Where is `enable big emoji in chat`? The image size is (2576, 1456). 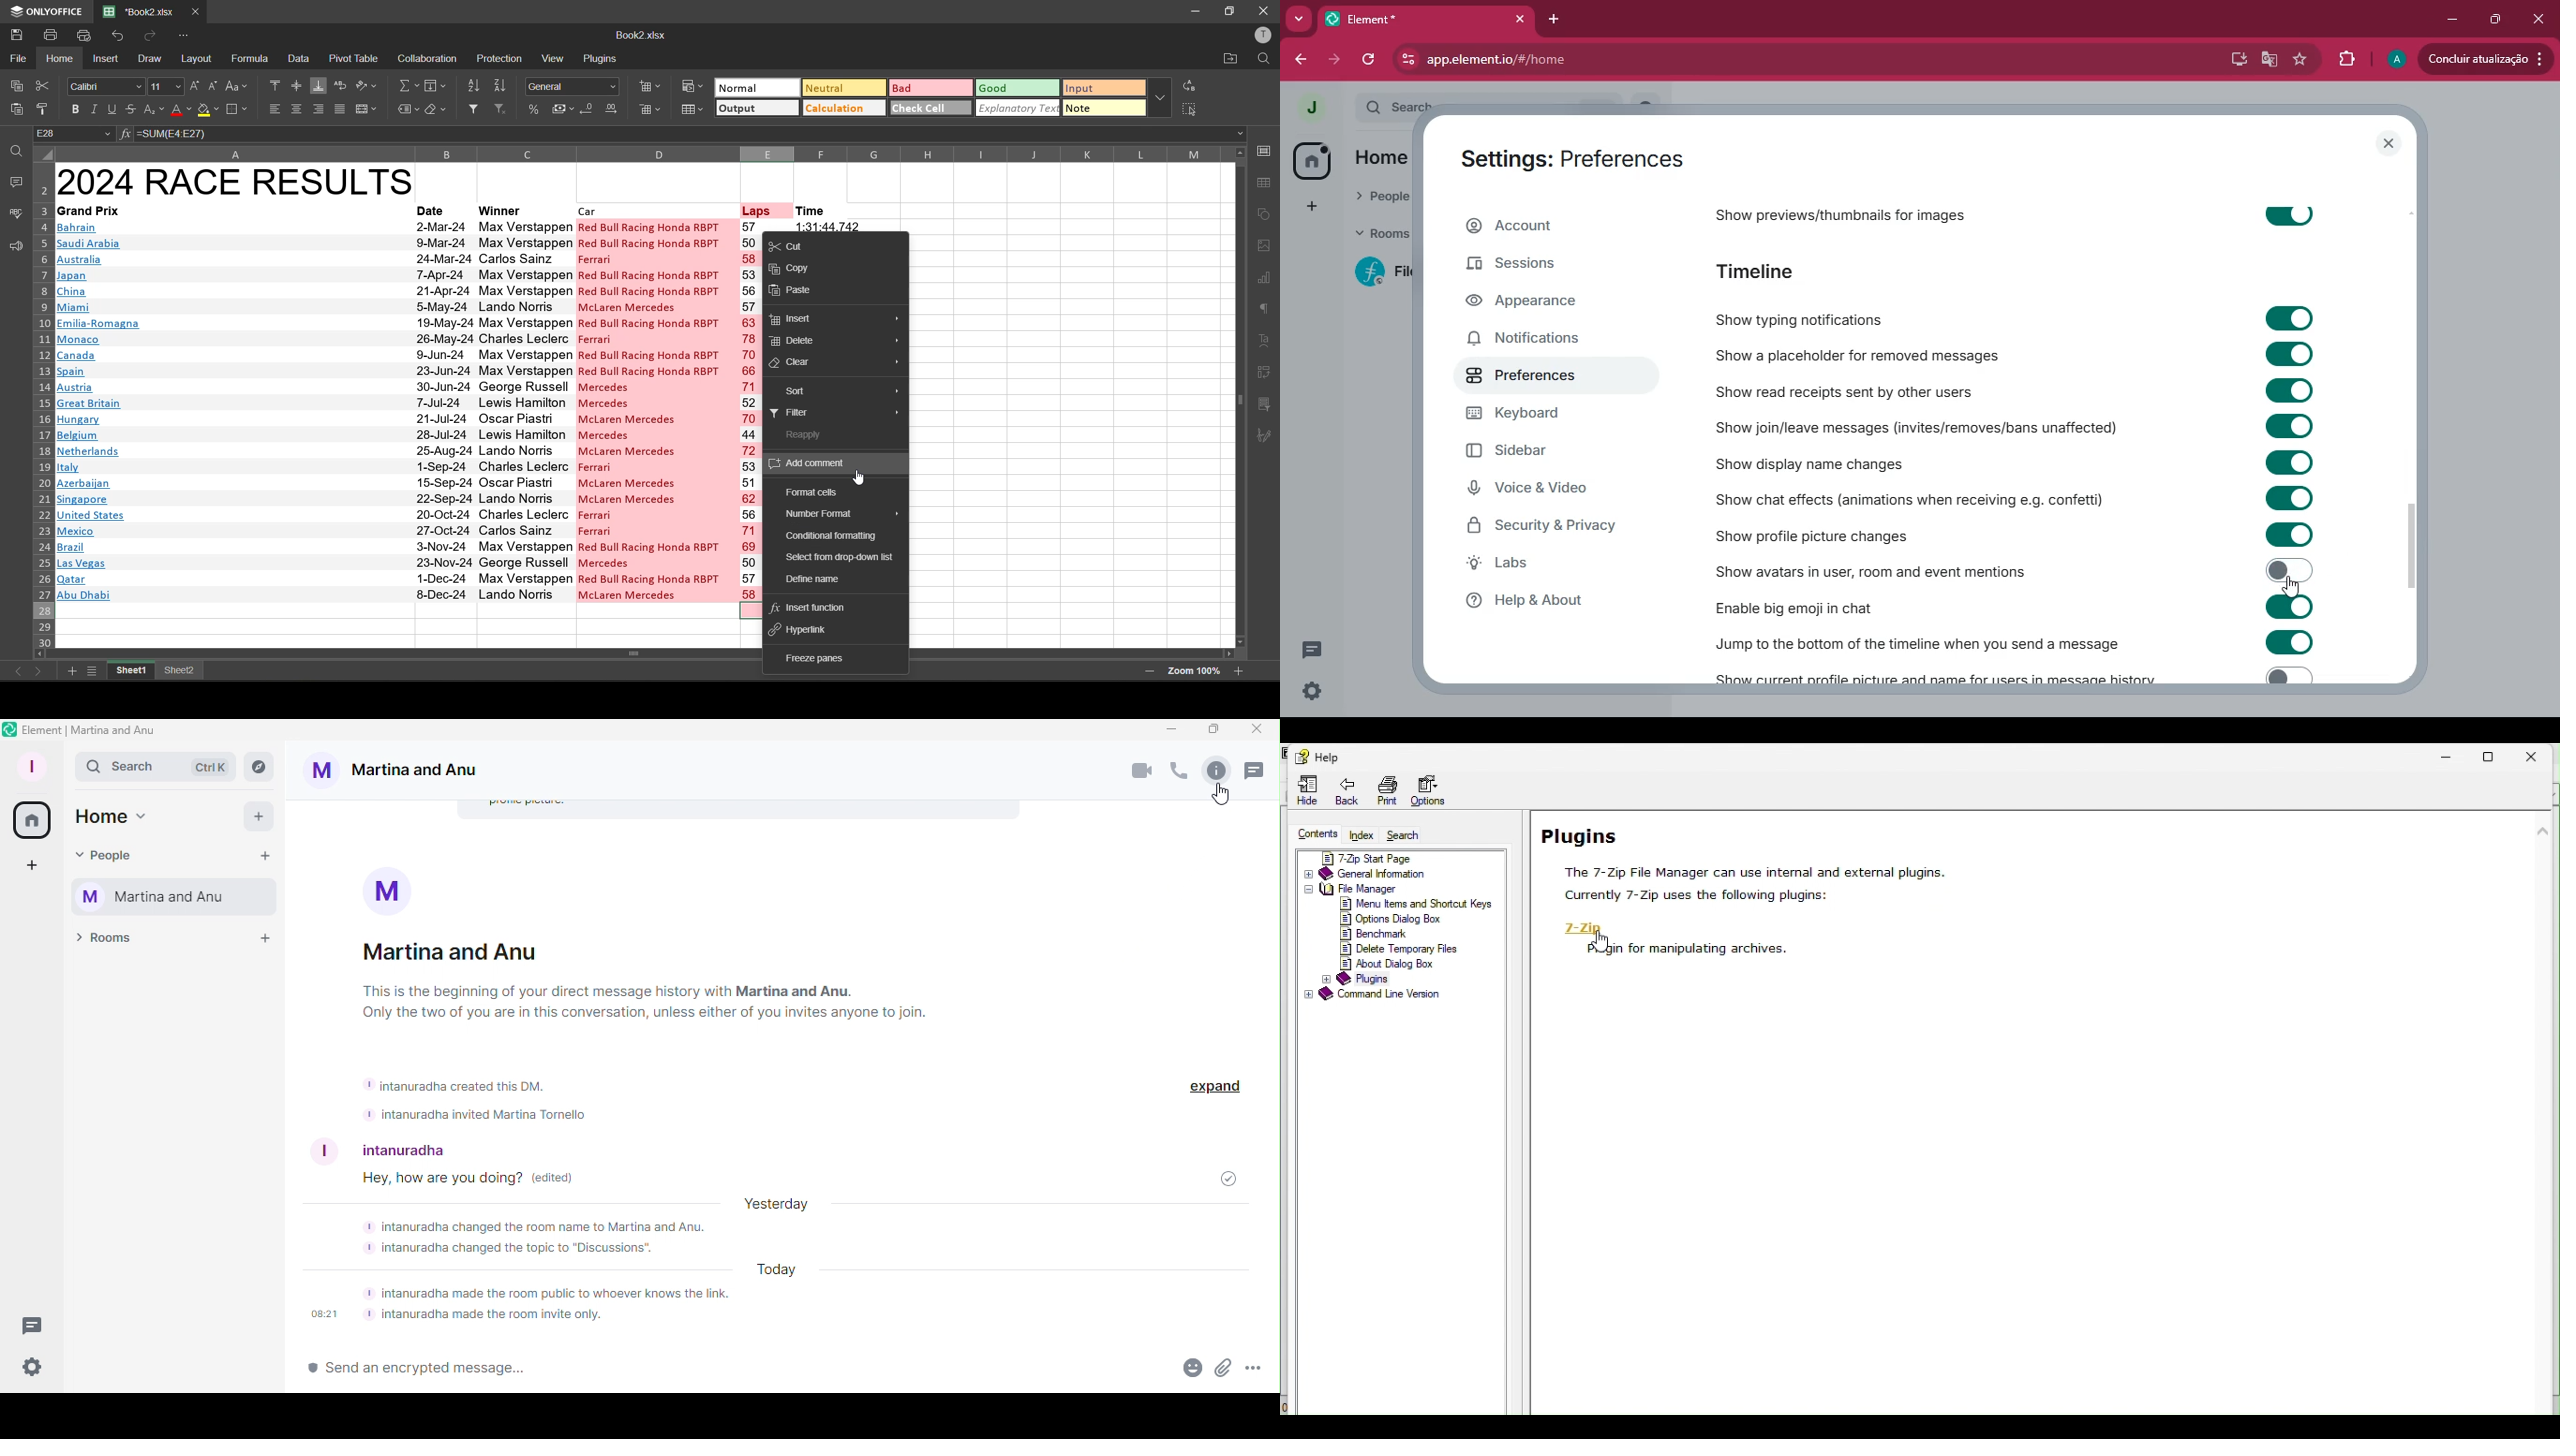
enable big emoji in chat is located at coordinates (1827, 606).